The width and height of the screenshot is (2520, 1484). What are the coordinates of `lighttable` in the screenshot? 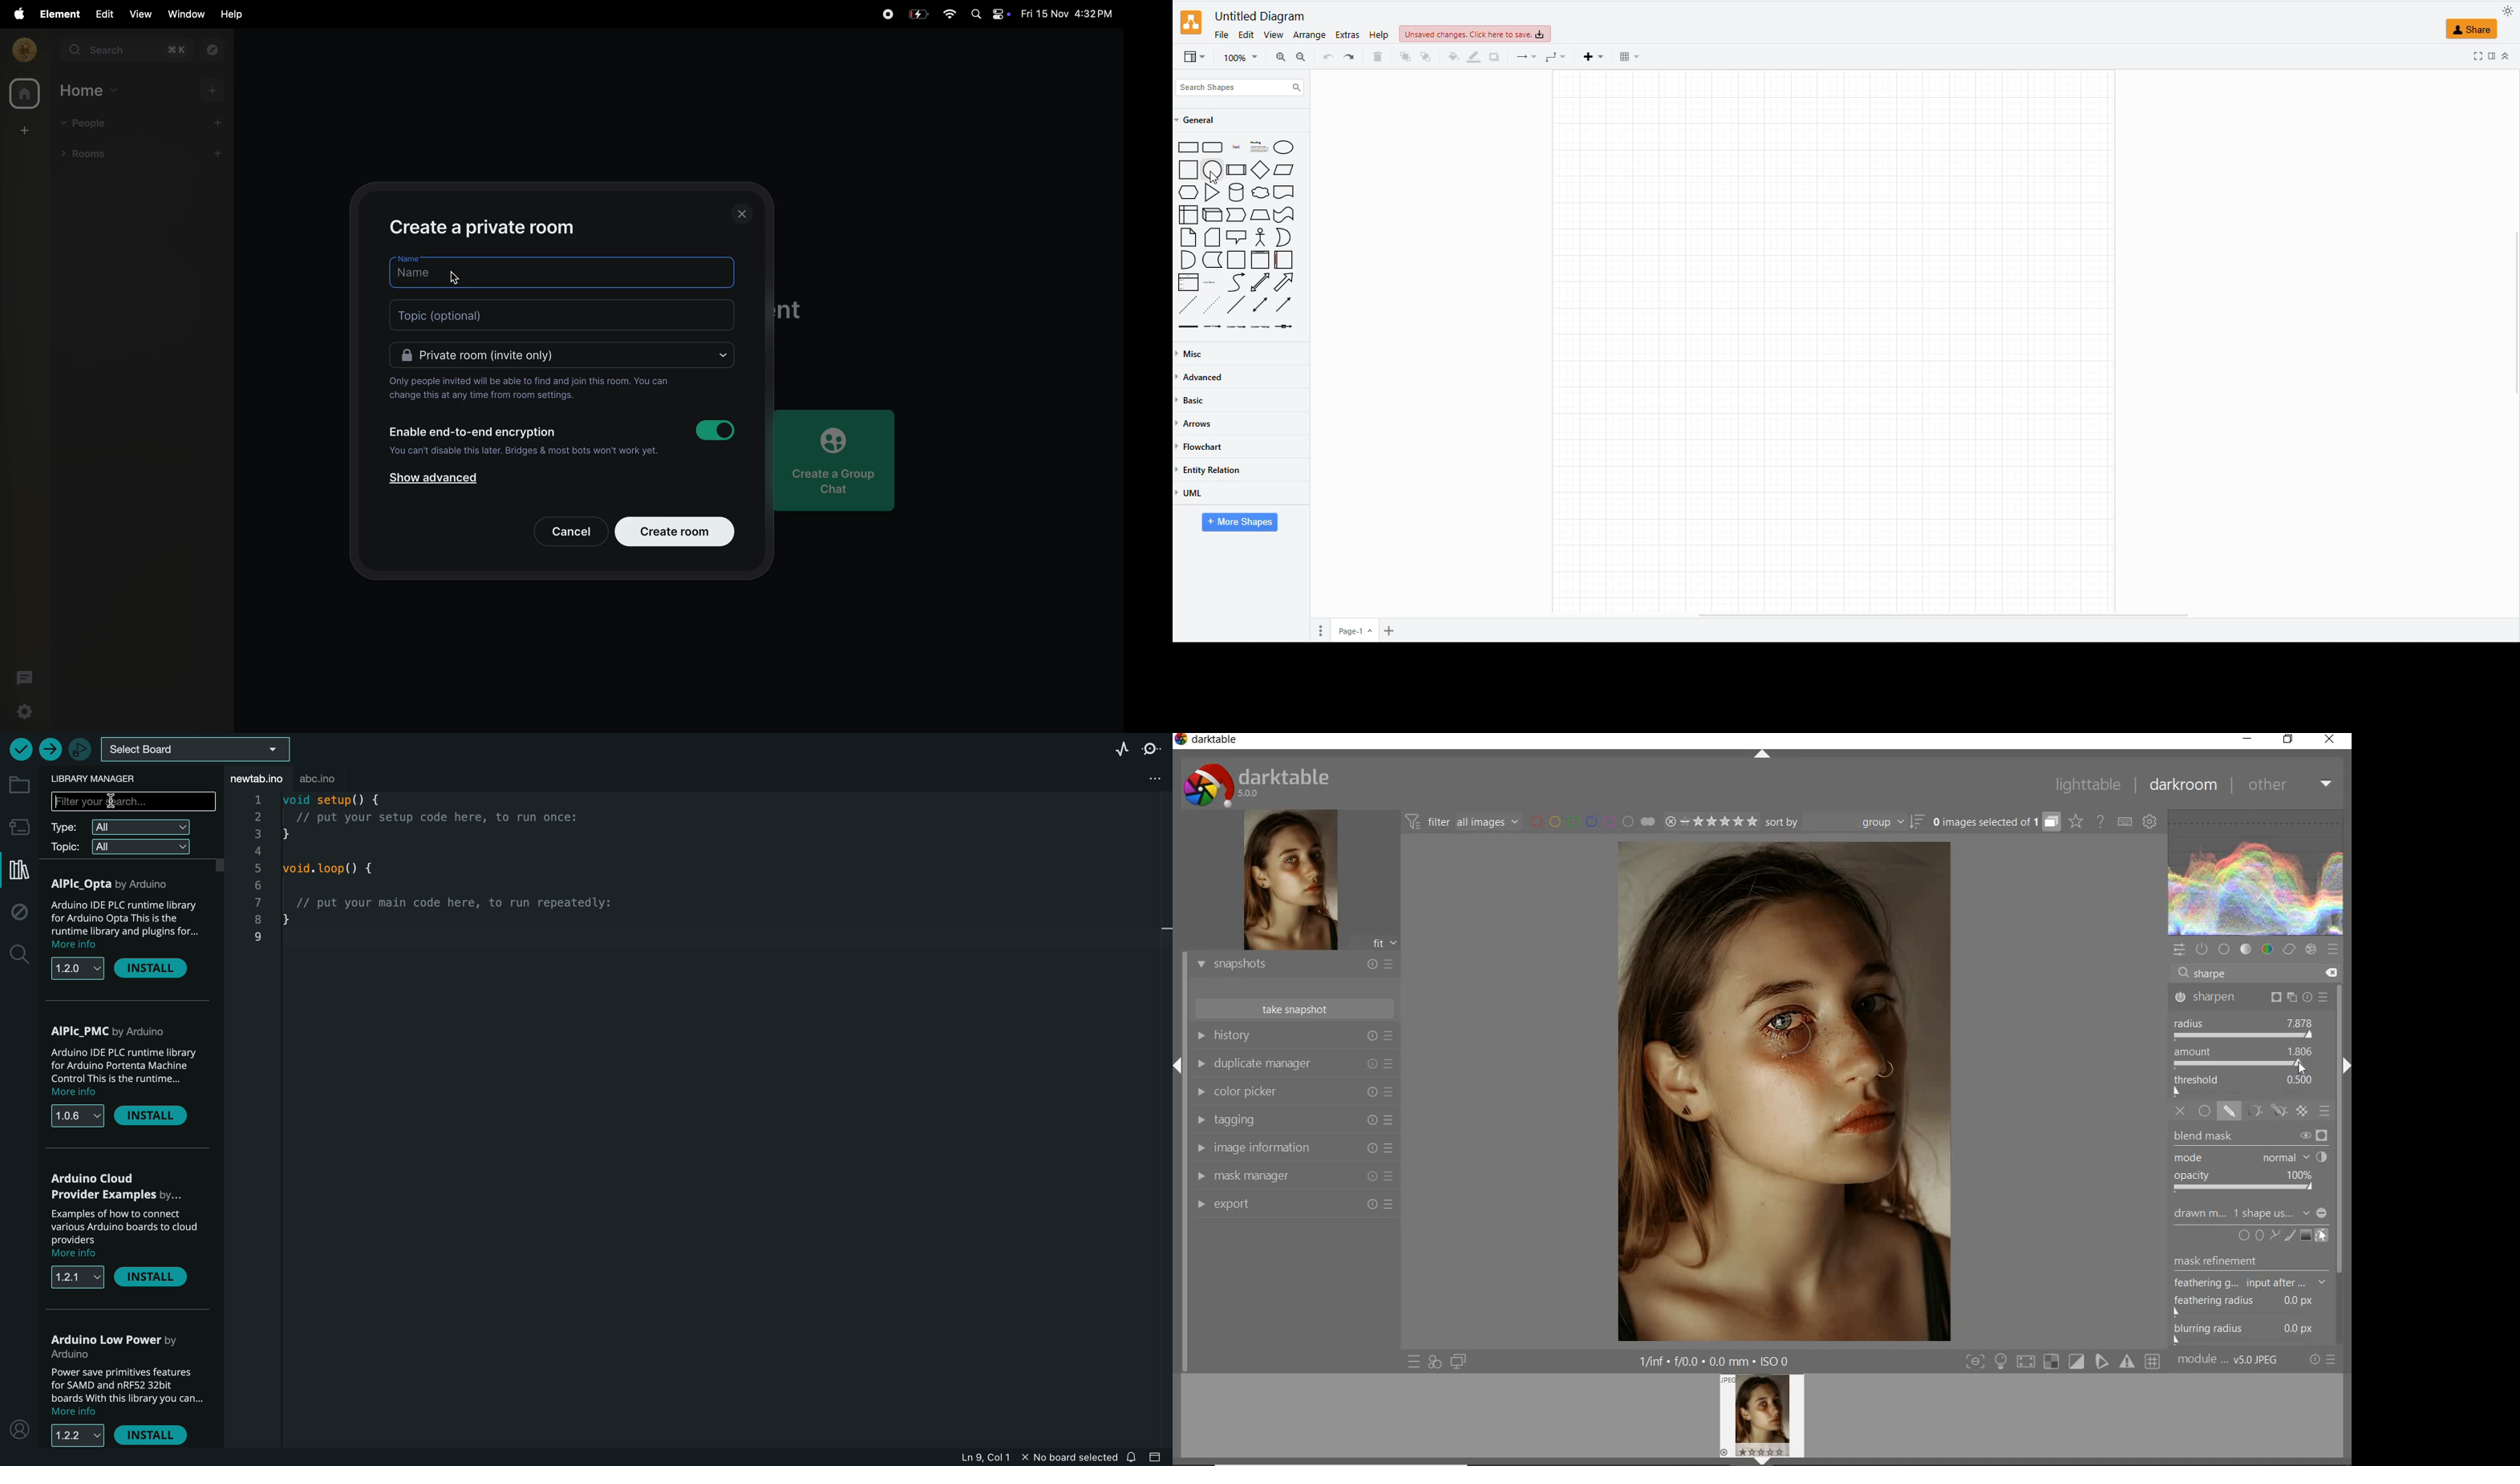 It's located at (2089, 785).